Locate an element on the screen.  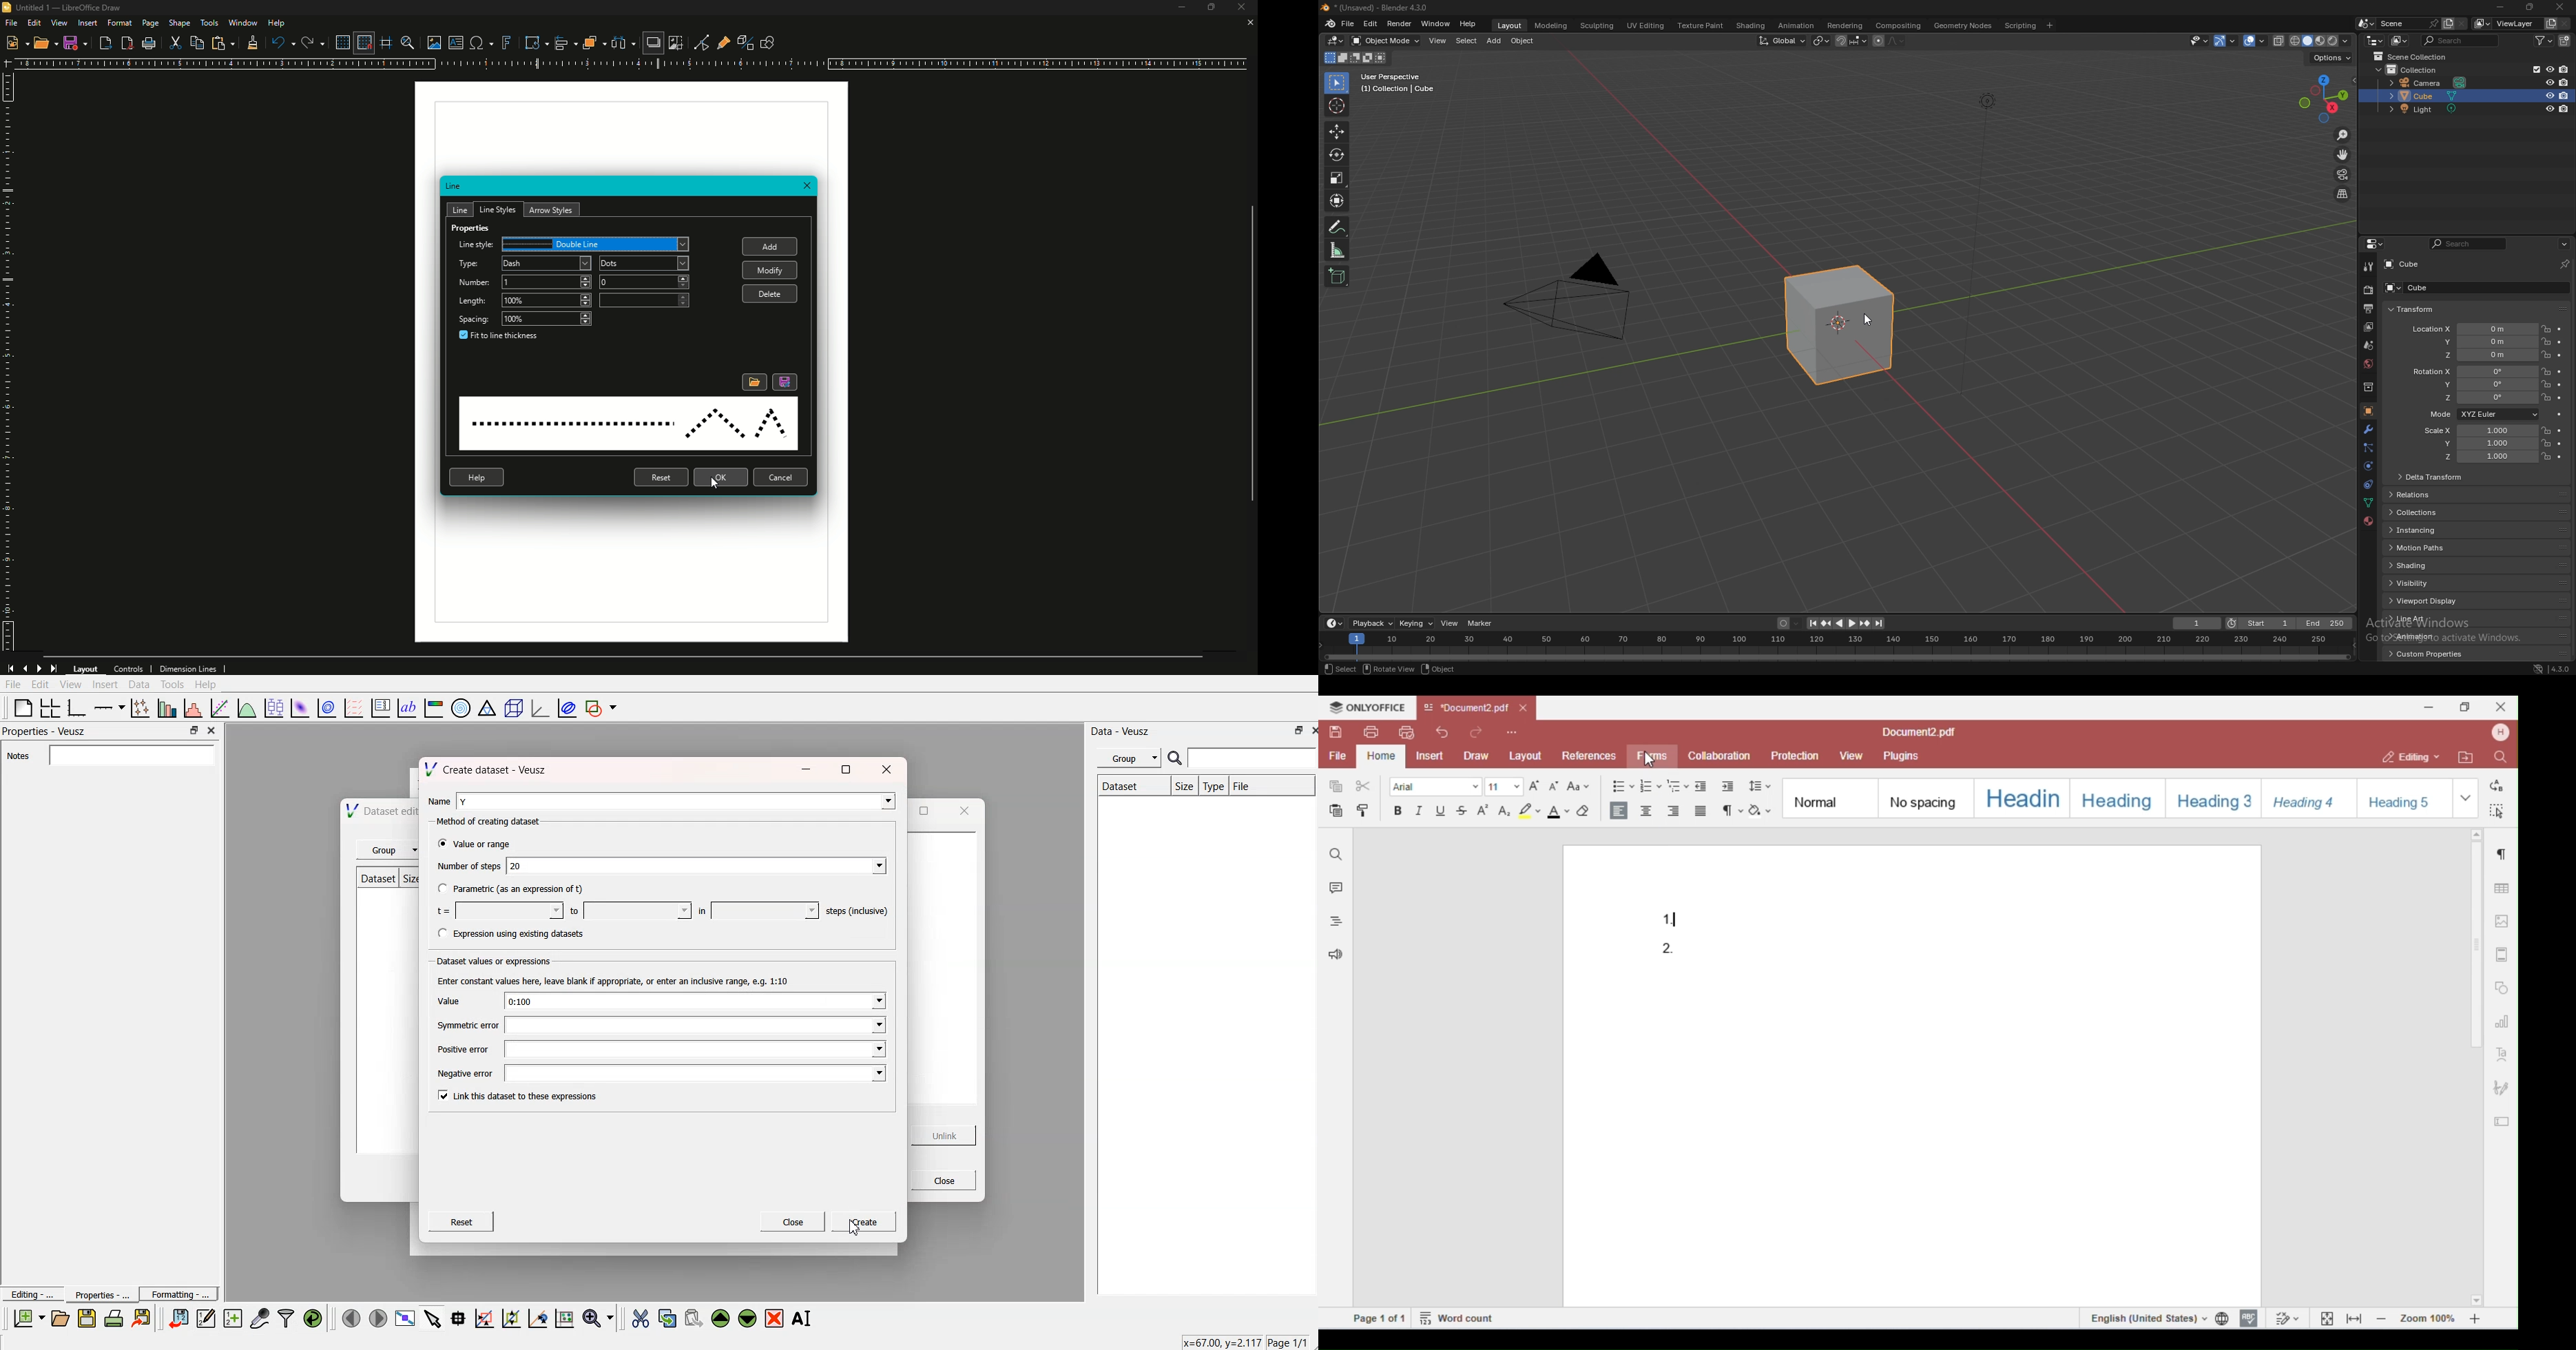
transform pivot points is located at coordinates (1823, 41).